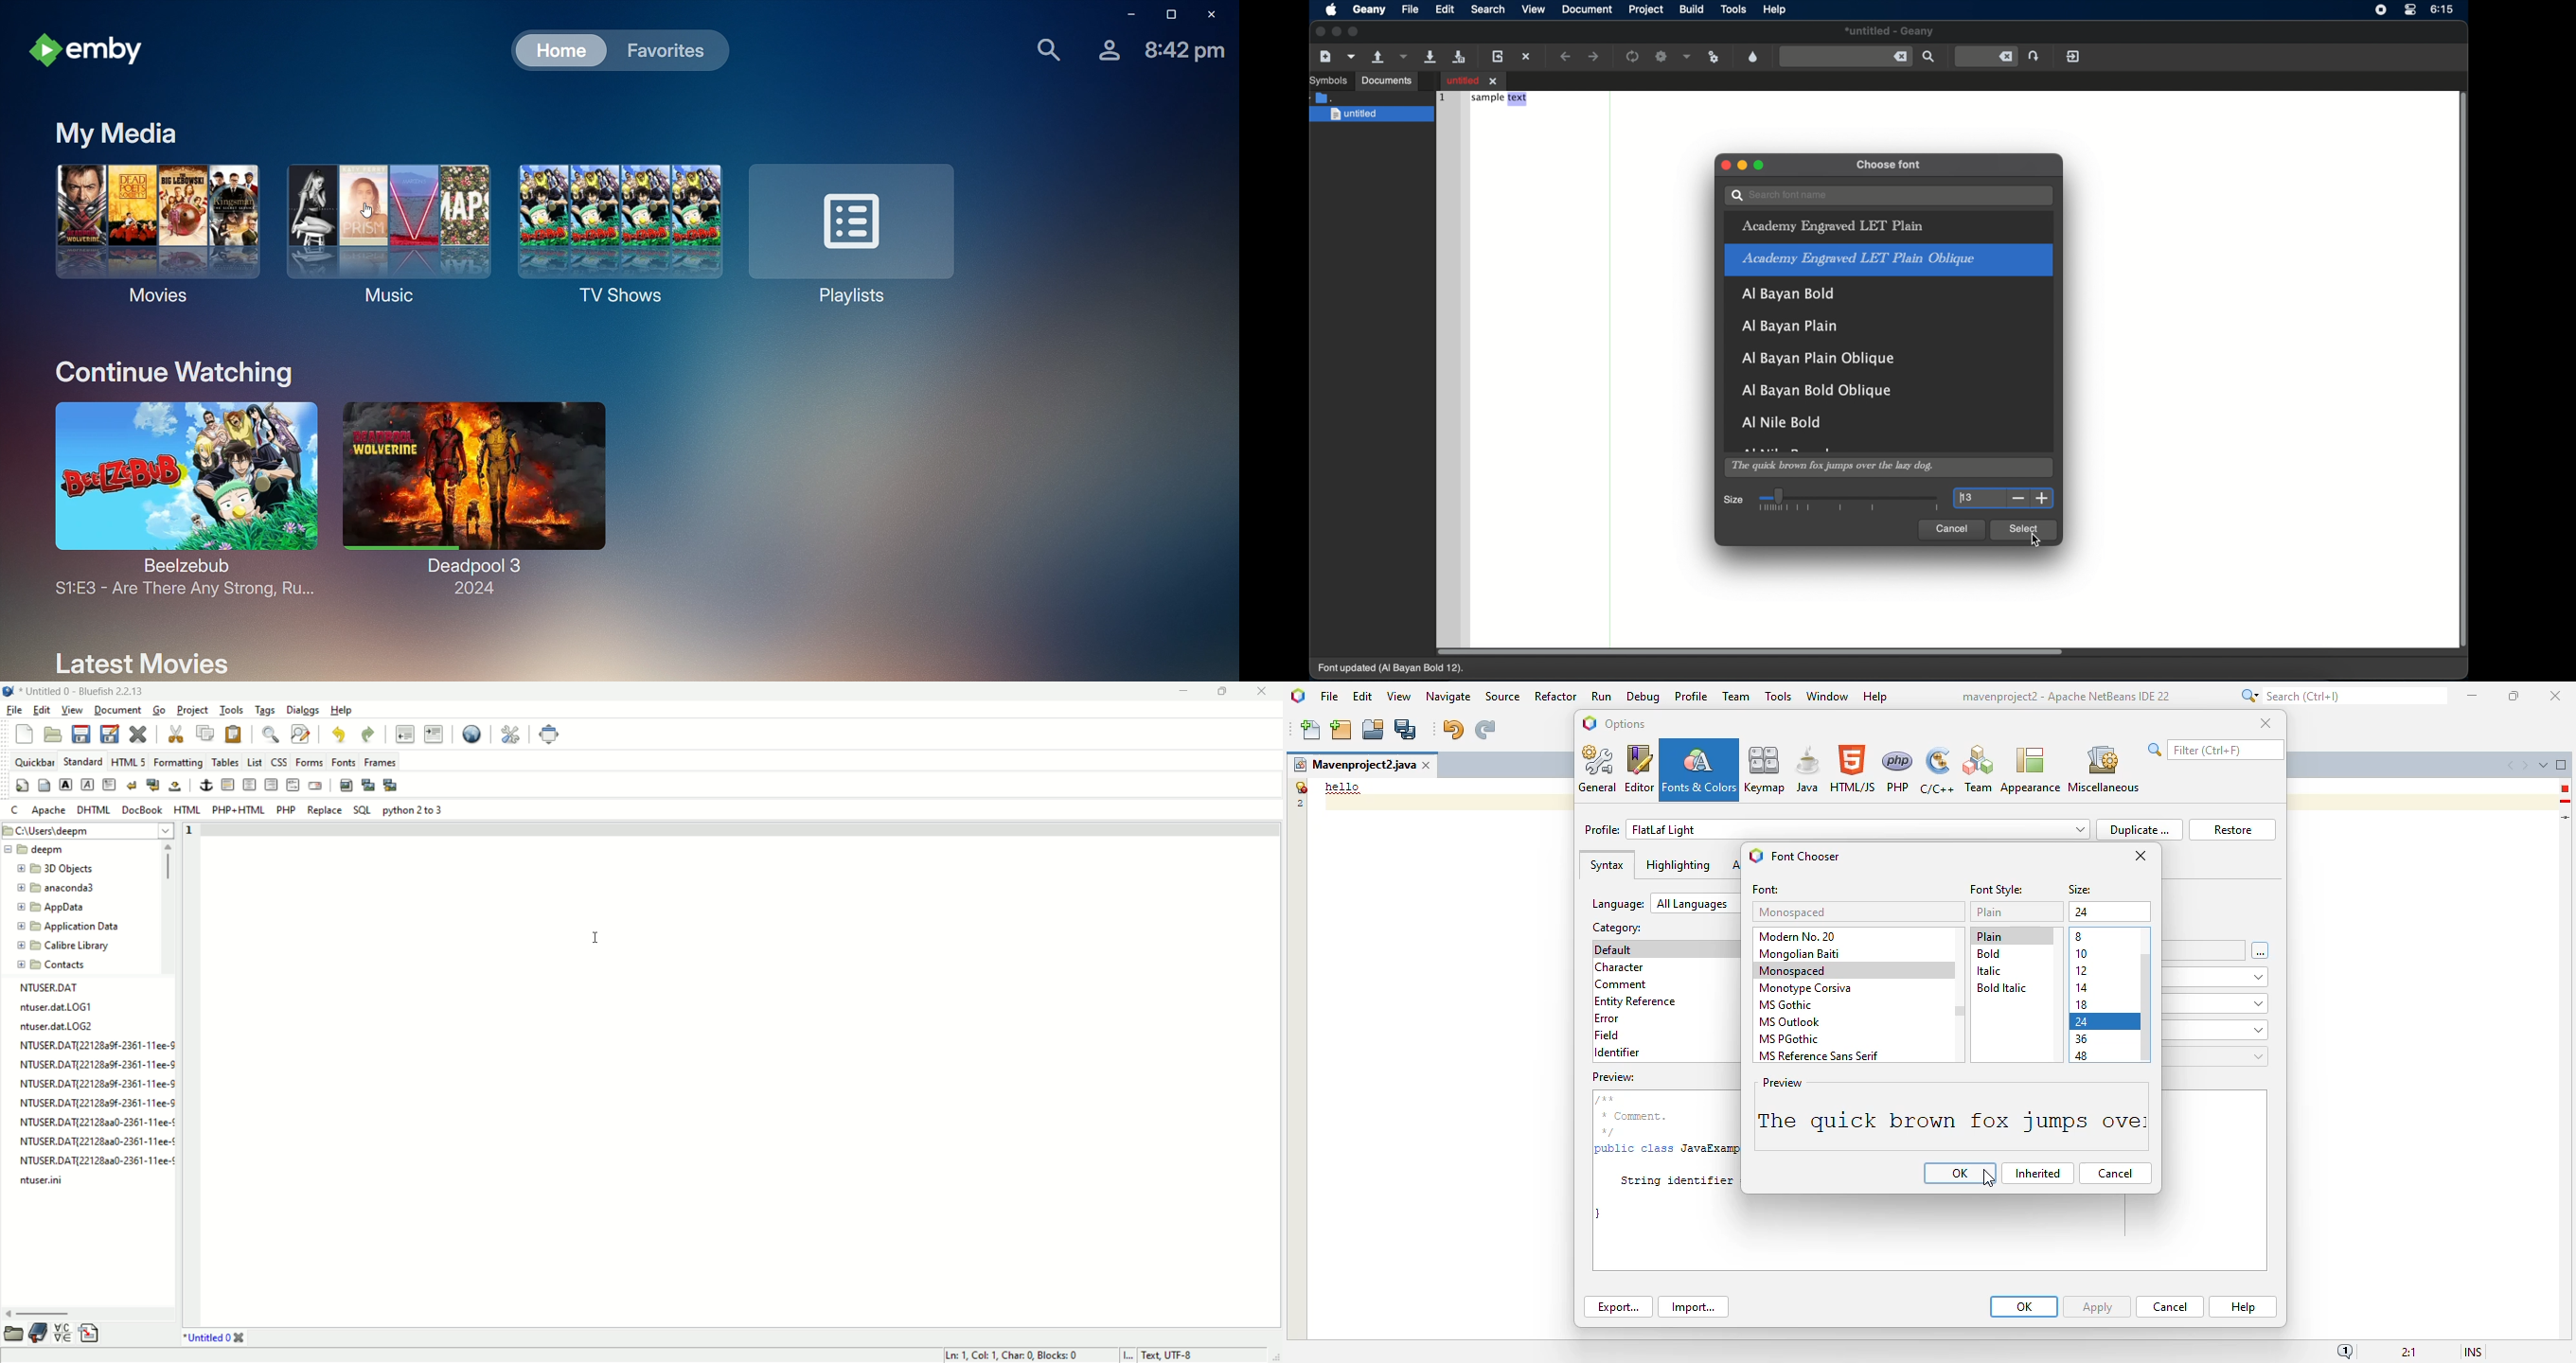 The width and height of the screenshot is (2576, 1372). What do you see at coordinates (293, 785) in the screenshot?
I see `HTML comment` at bounding box center [293, 785].